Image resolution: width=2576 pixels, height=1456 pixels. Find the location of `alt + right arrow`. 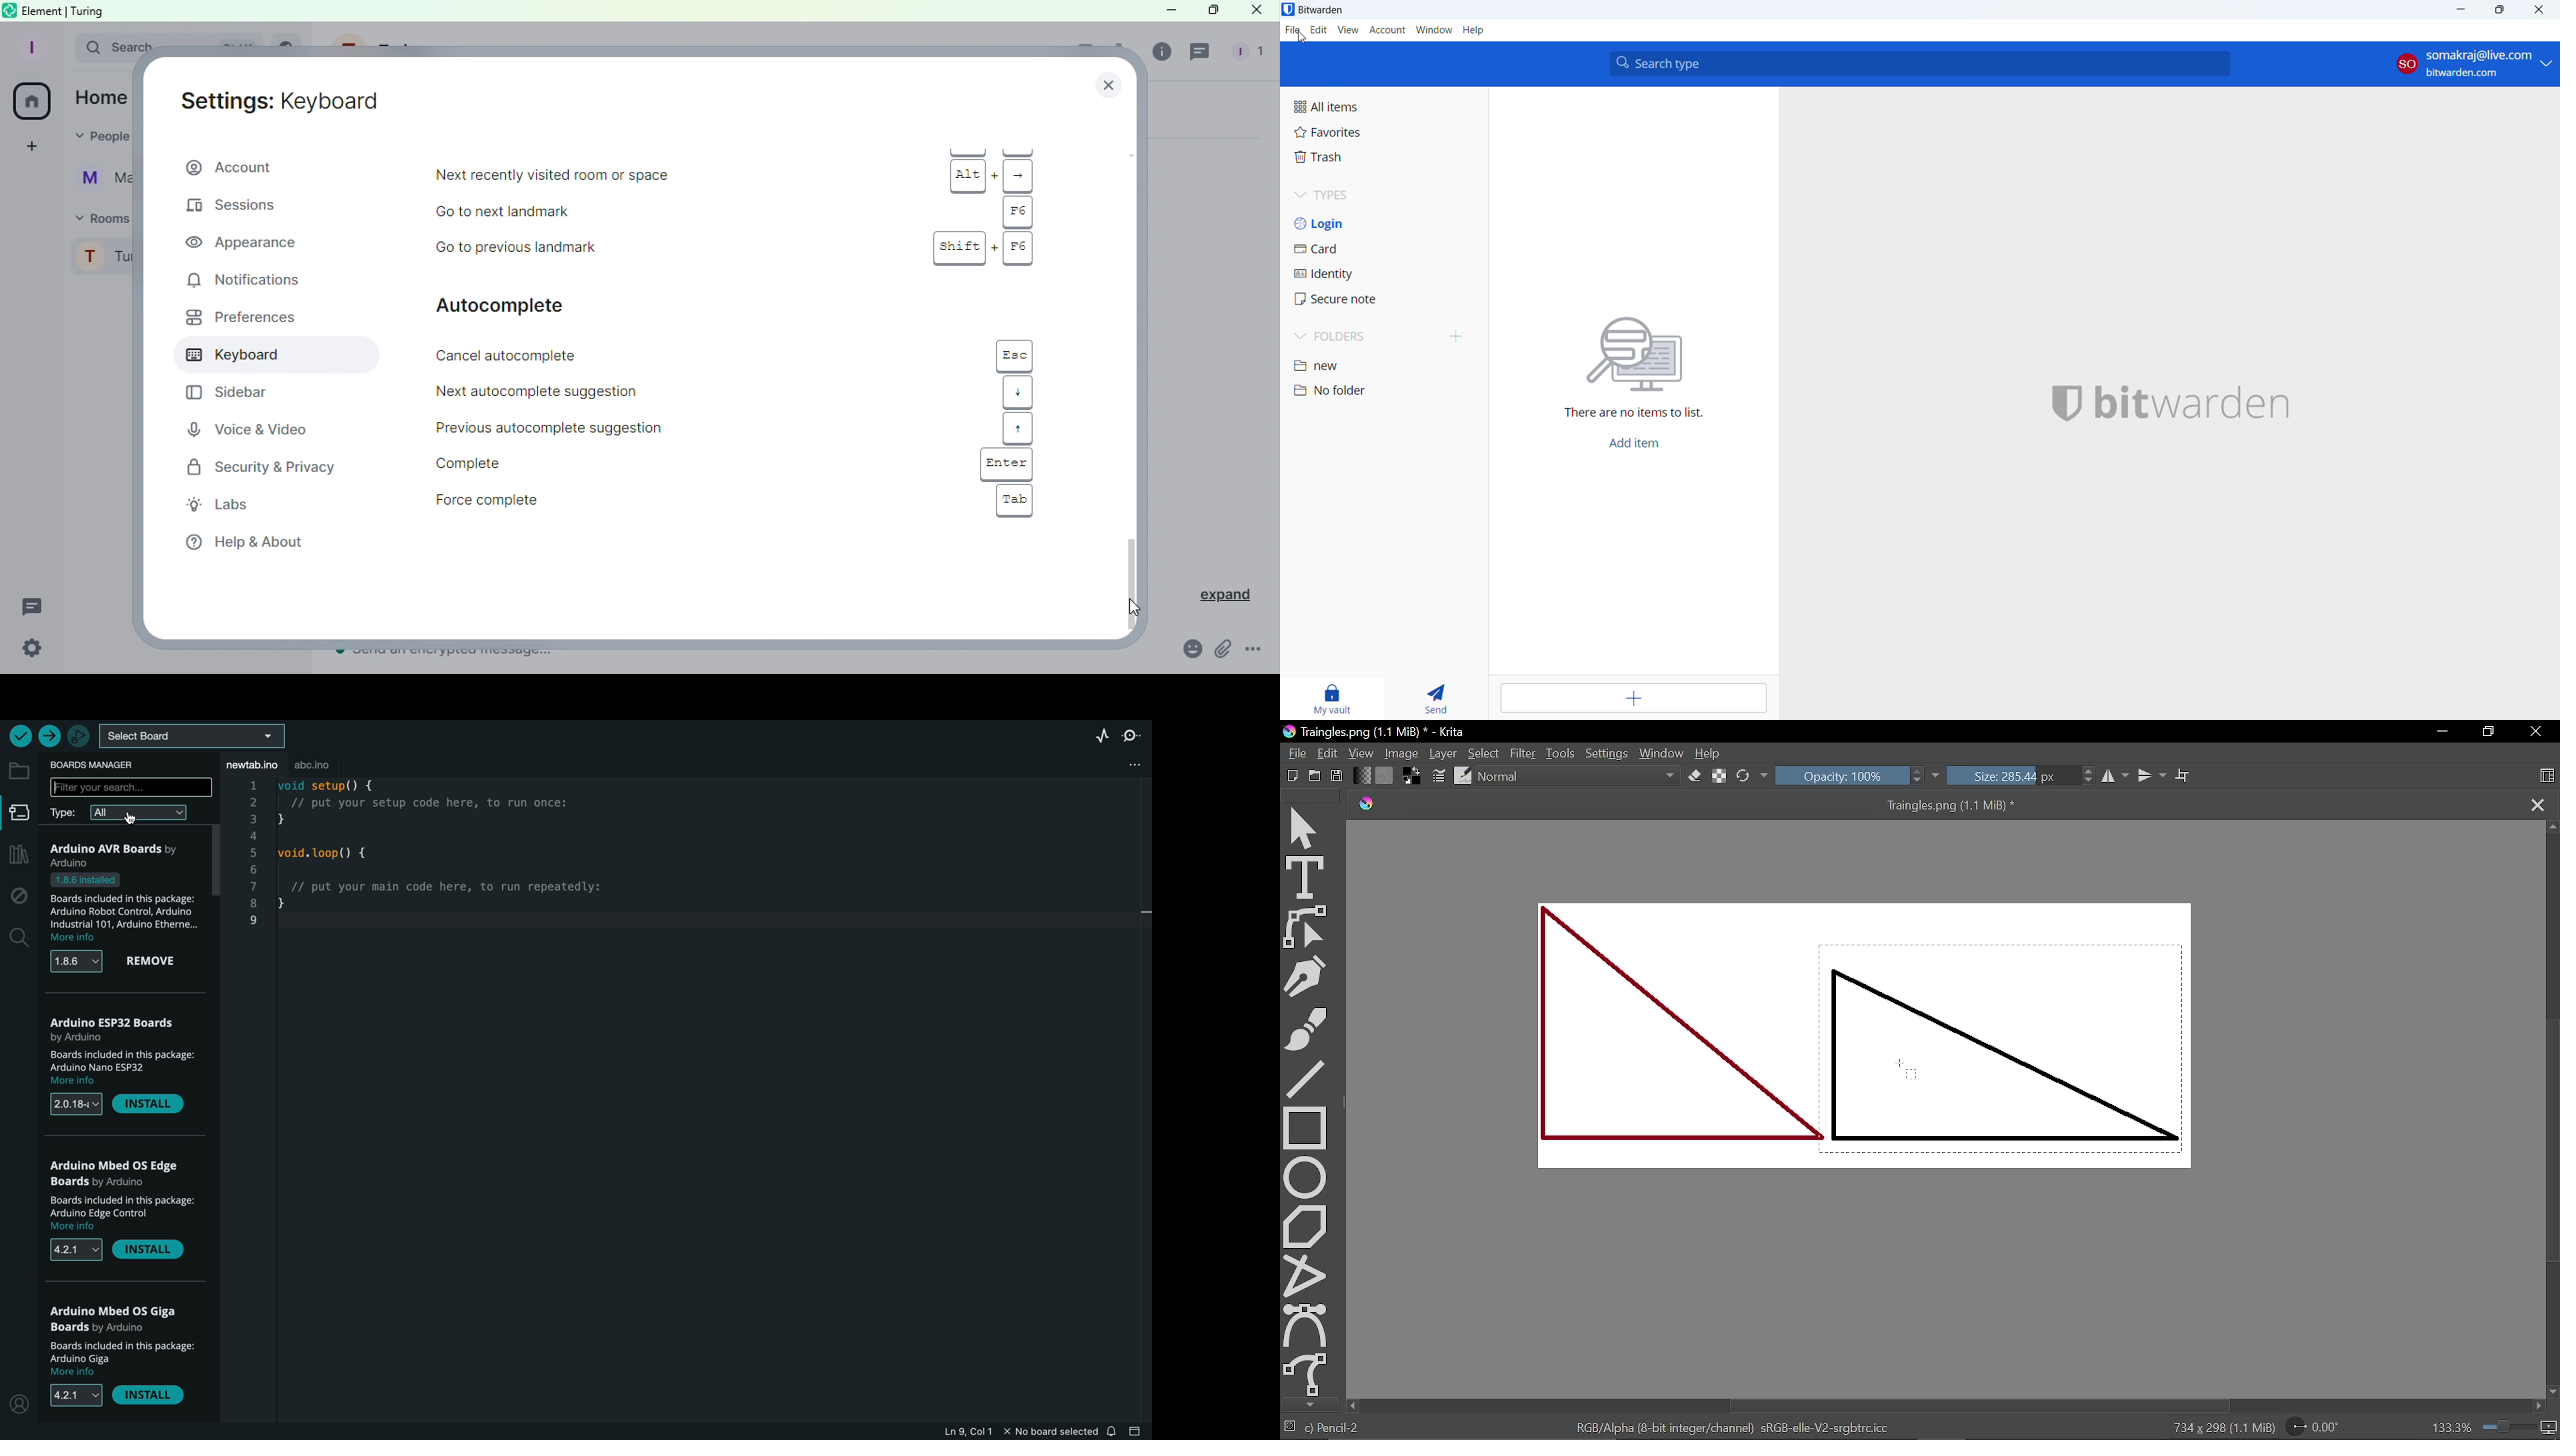

alt + right arrow is located at coordinates (995, 177).